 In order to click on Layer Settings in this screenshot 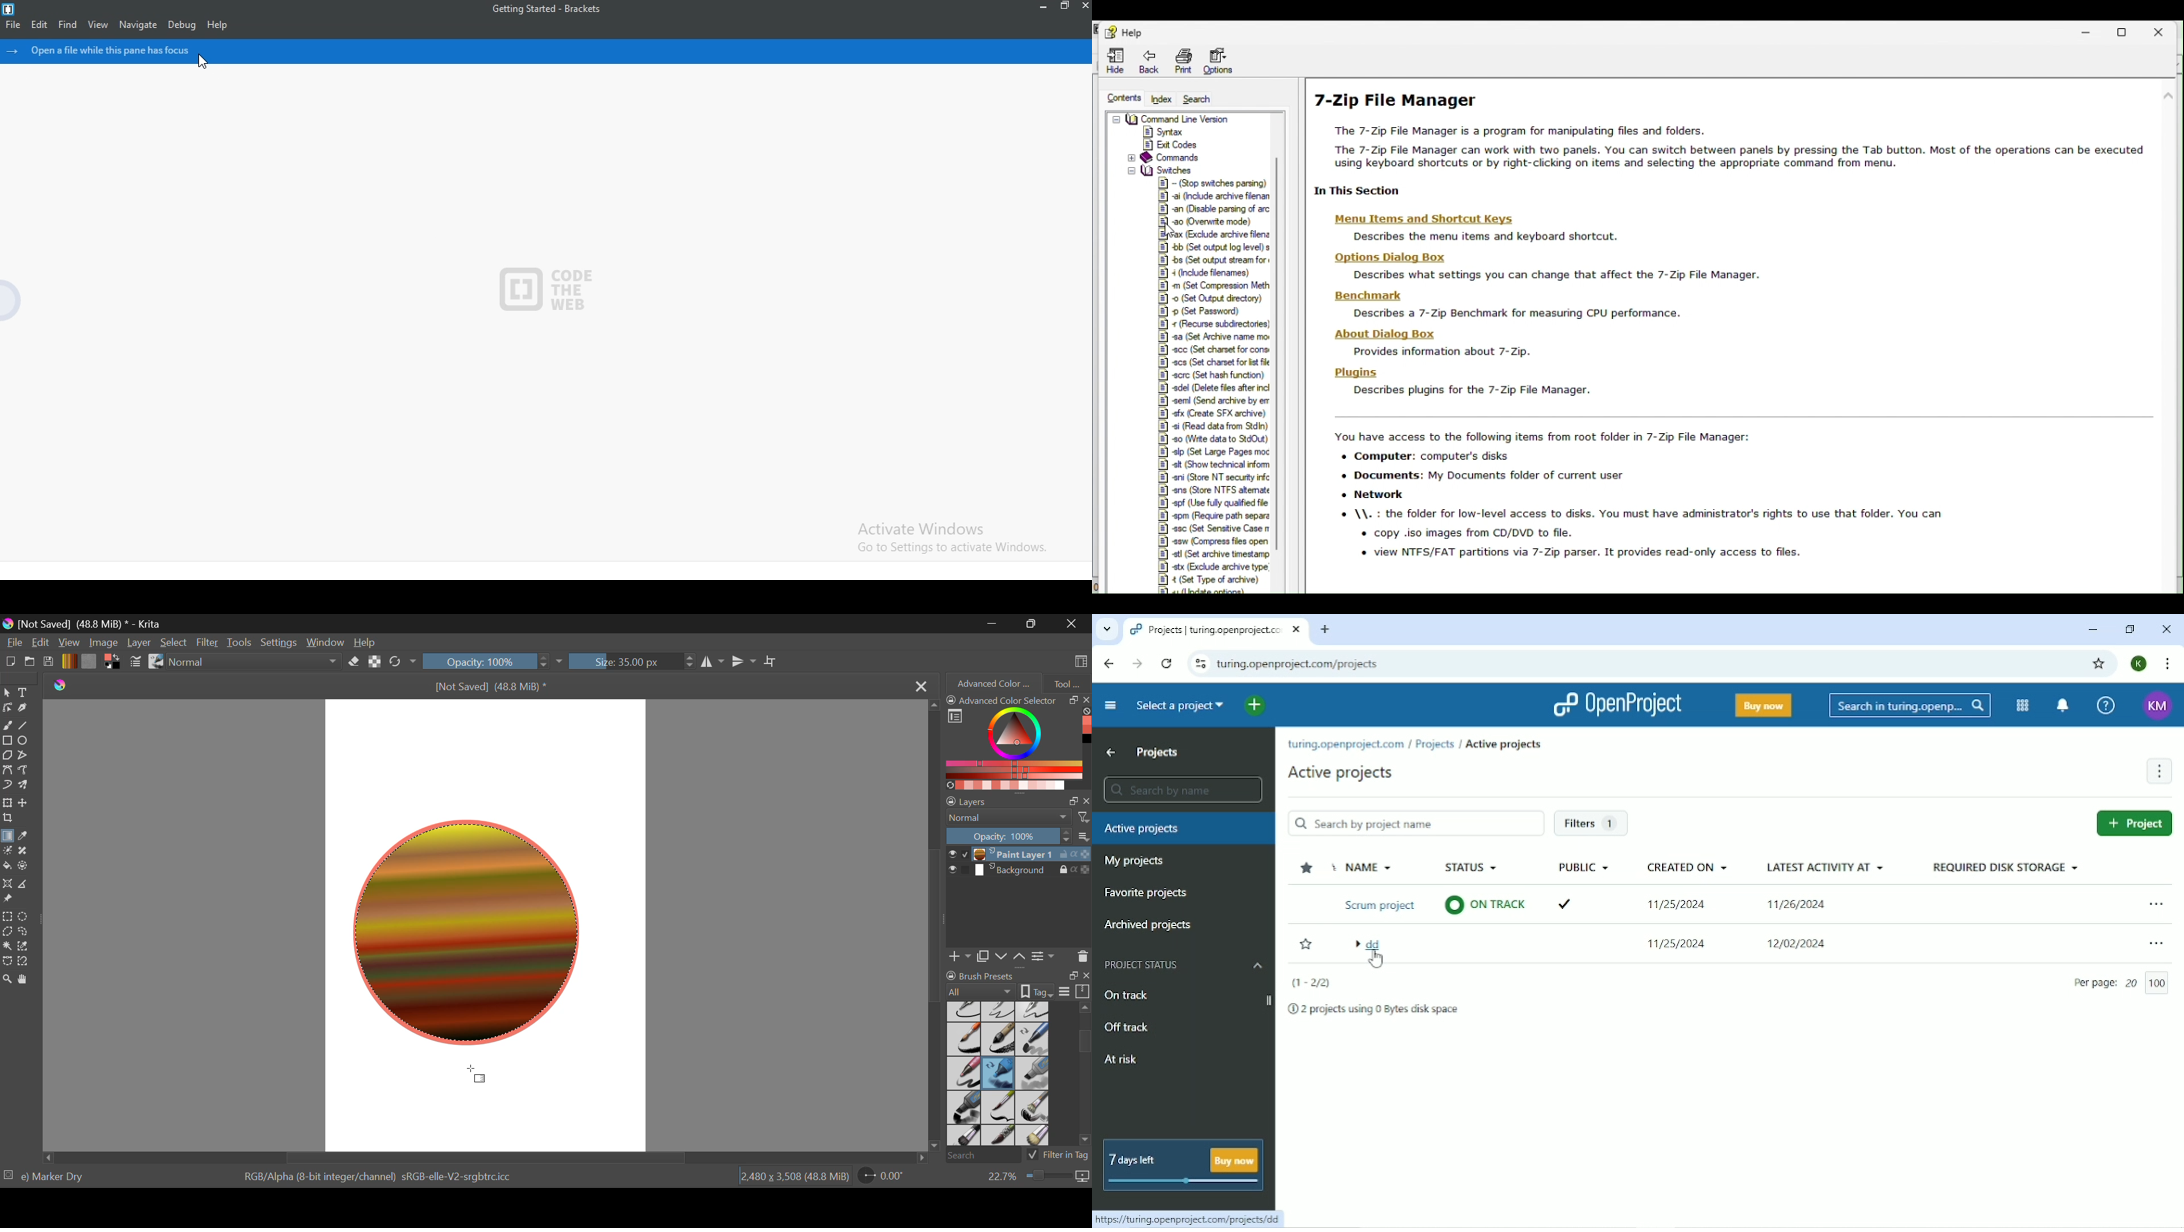, I will do `click(1018, 799)`.